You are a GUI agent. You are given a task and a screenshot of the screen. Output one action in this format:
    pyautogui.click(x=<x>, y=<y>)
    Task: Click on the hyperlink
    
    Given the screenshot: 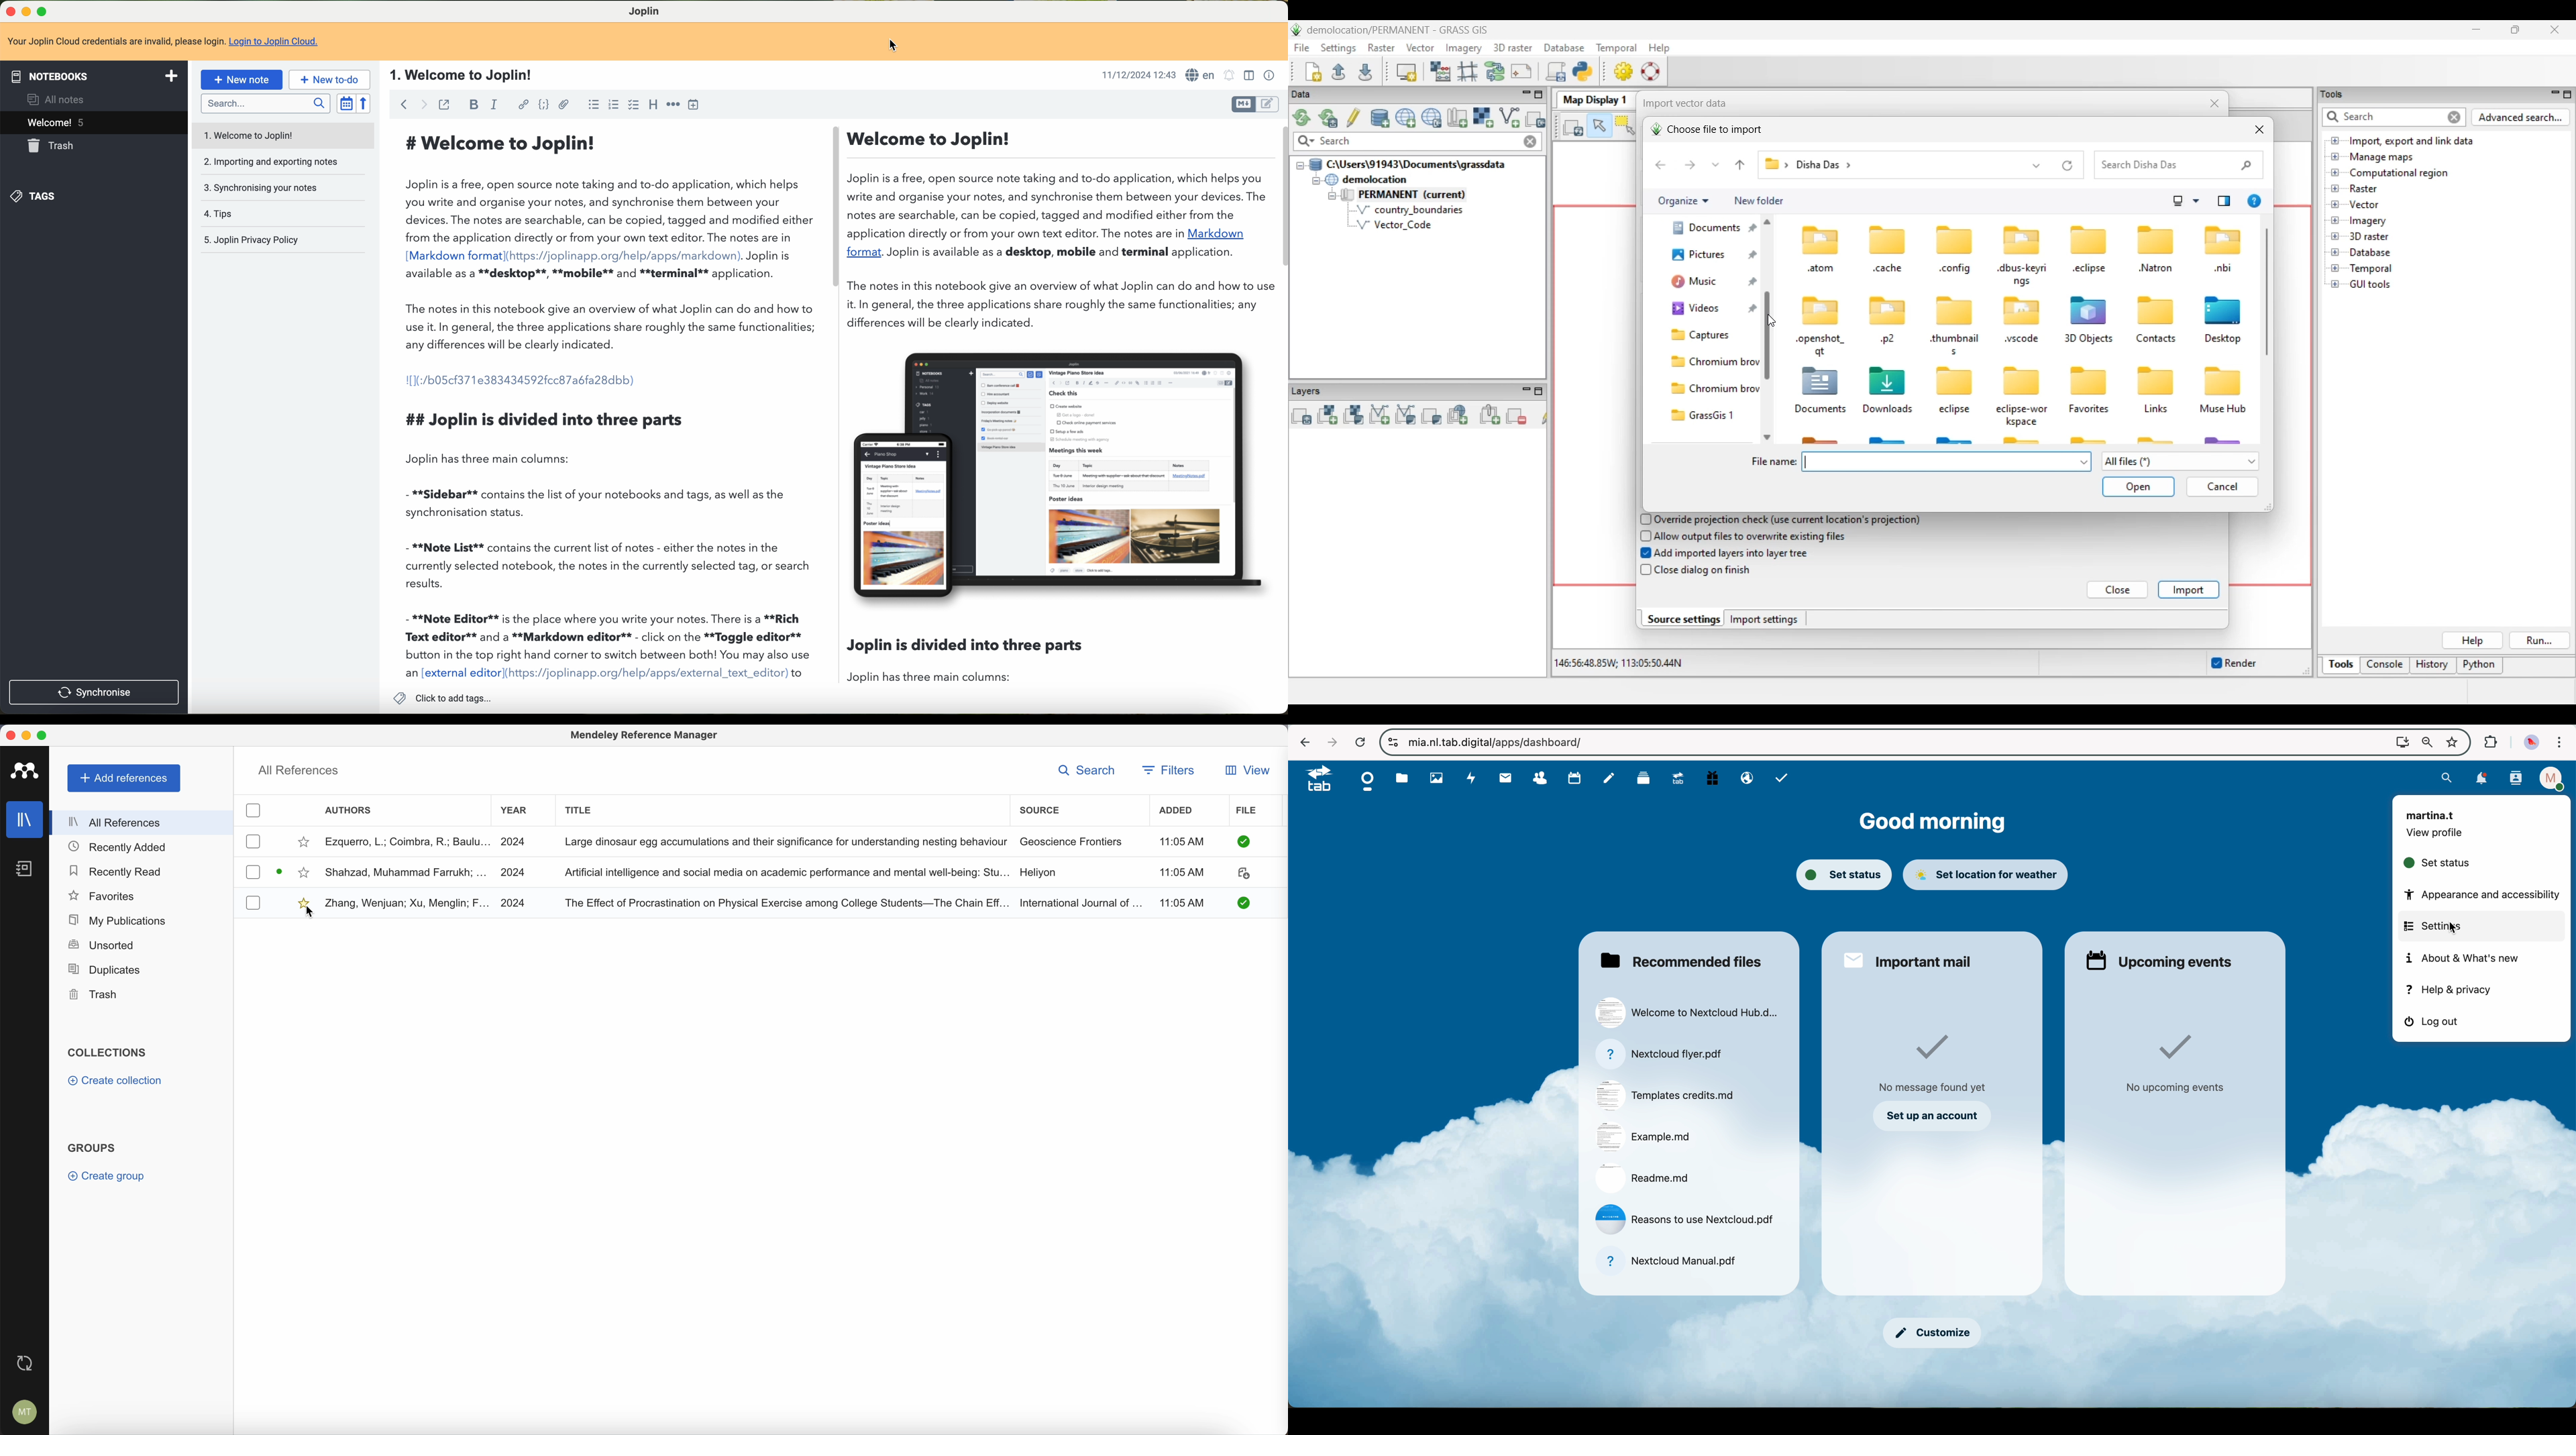 What is the action you would take?
    pyautogui.click(x=524, y=105)
    